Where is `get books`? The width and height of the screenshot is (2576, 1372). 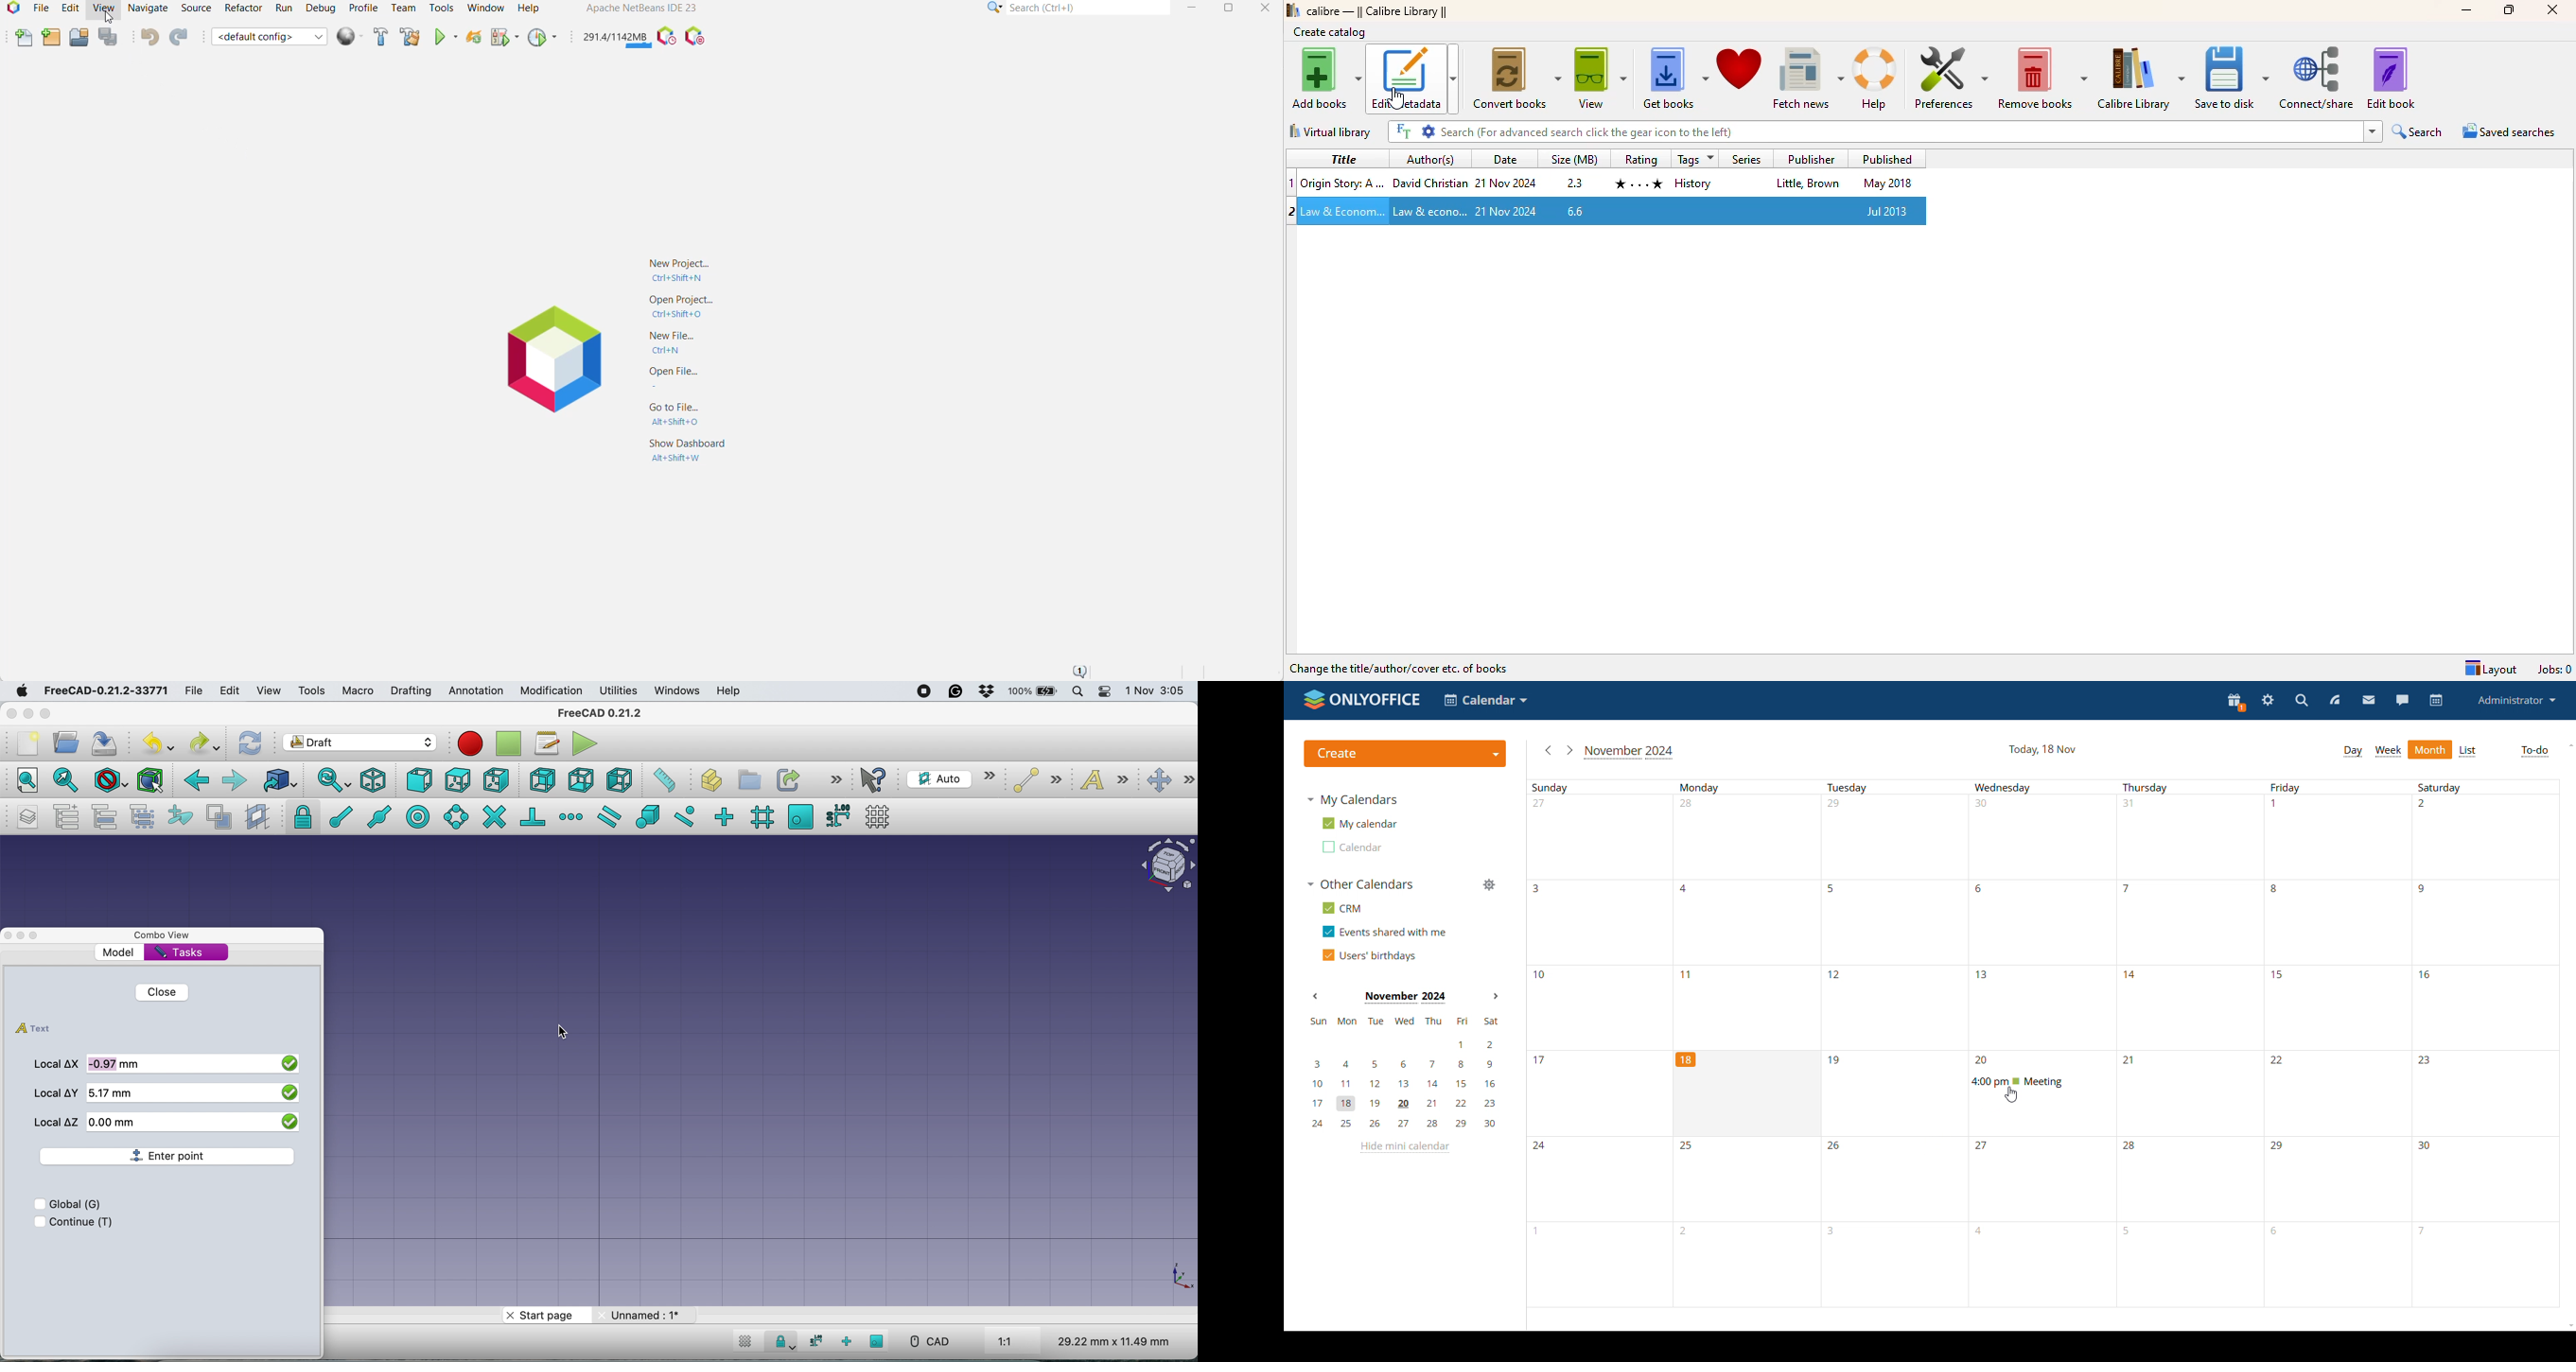 get books is located at coordinates (1674, 79).